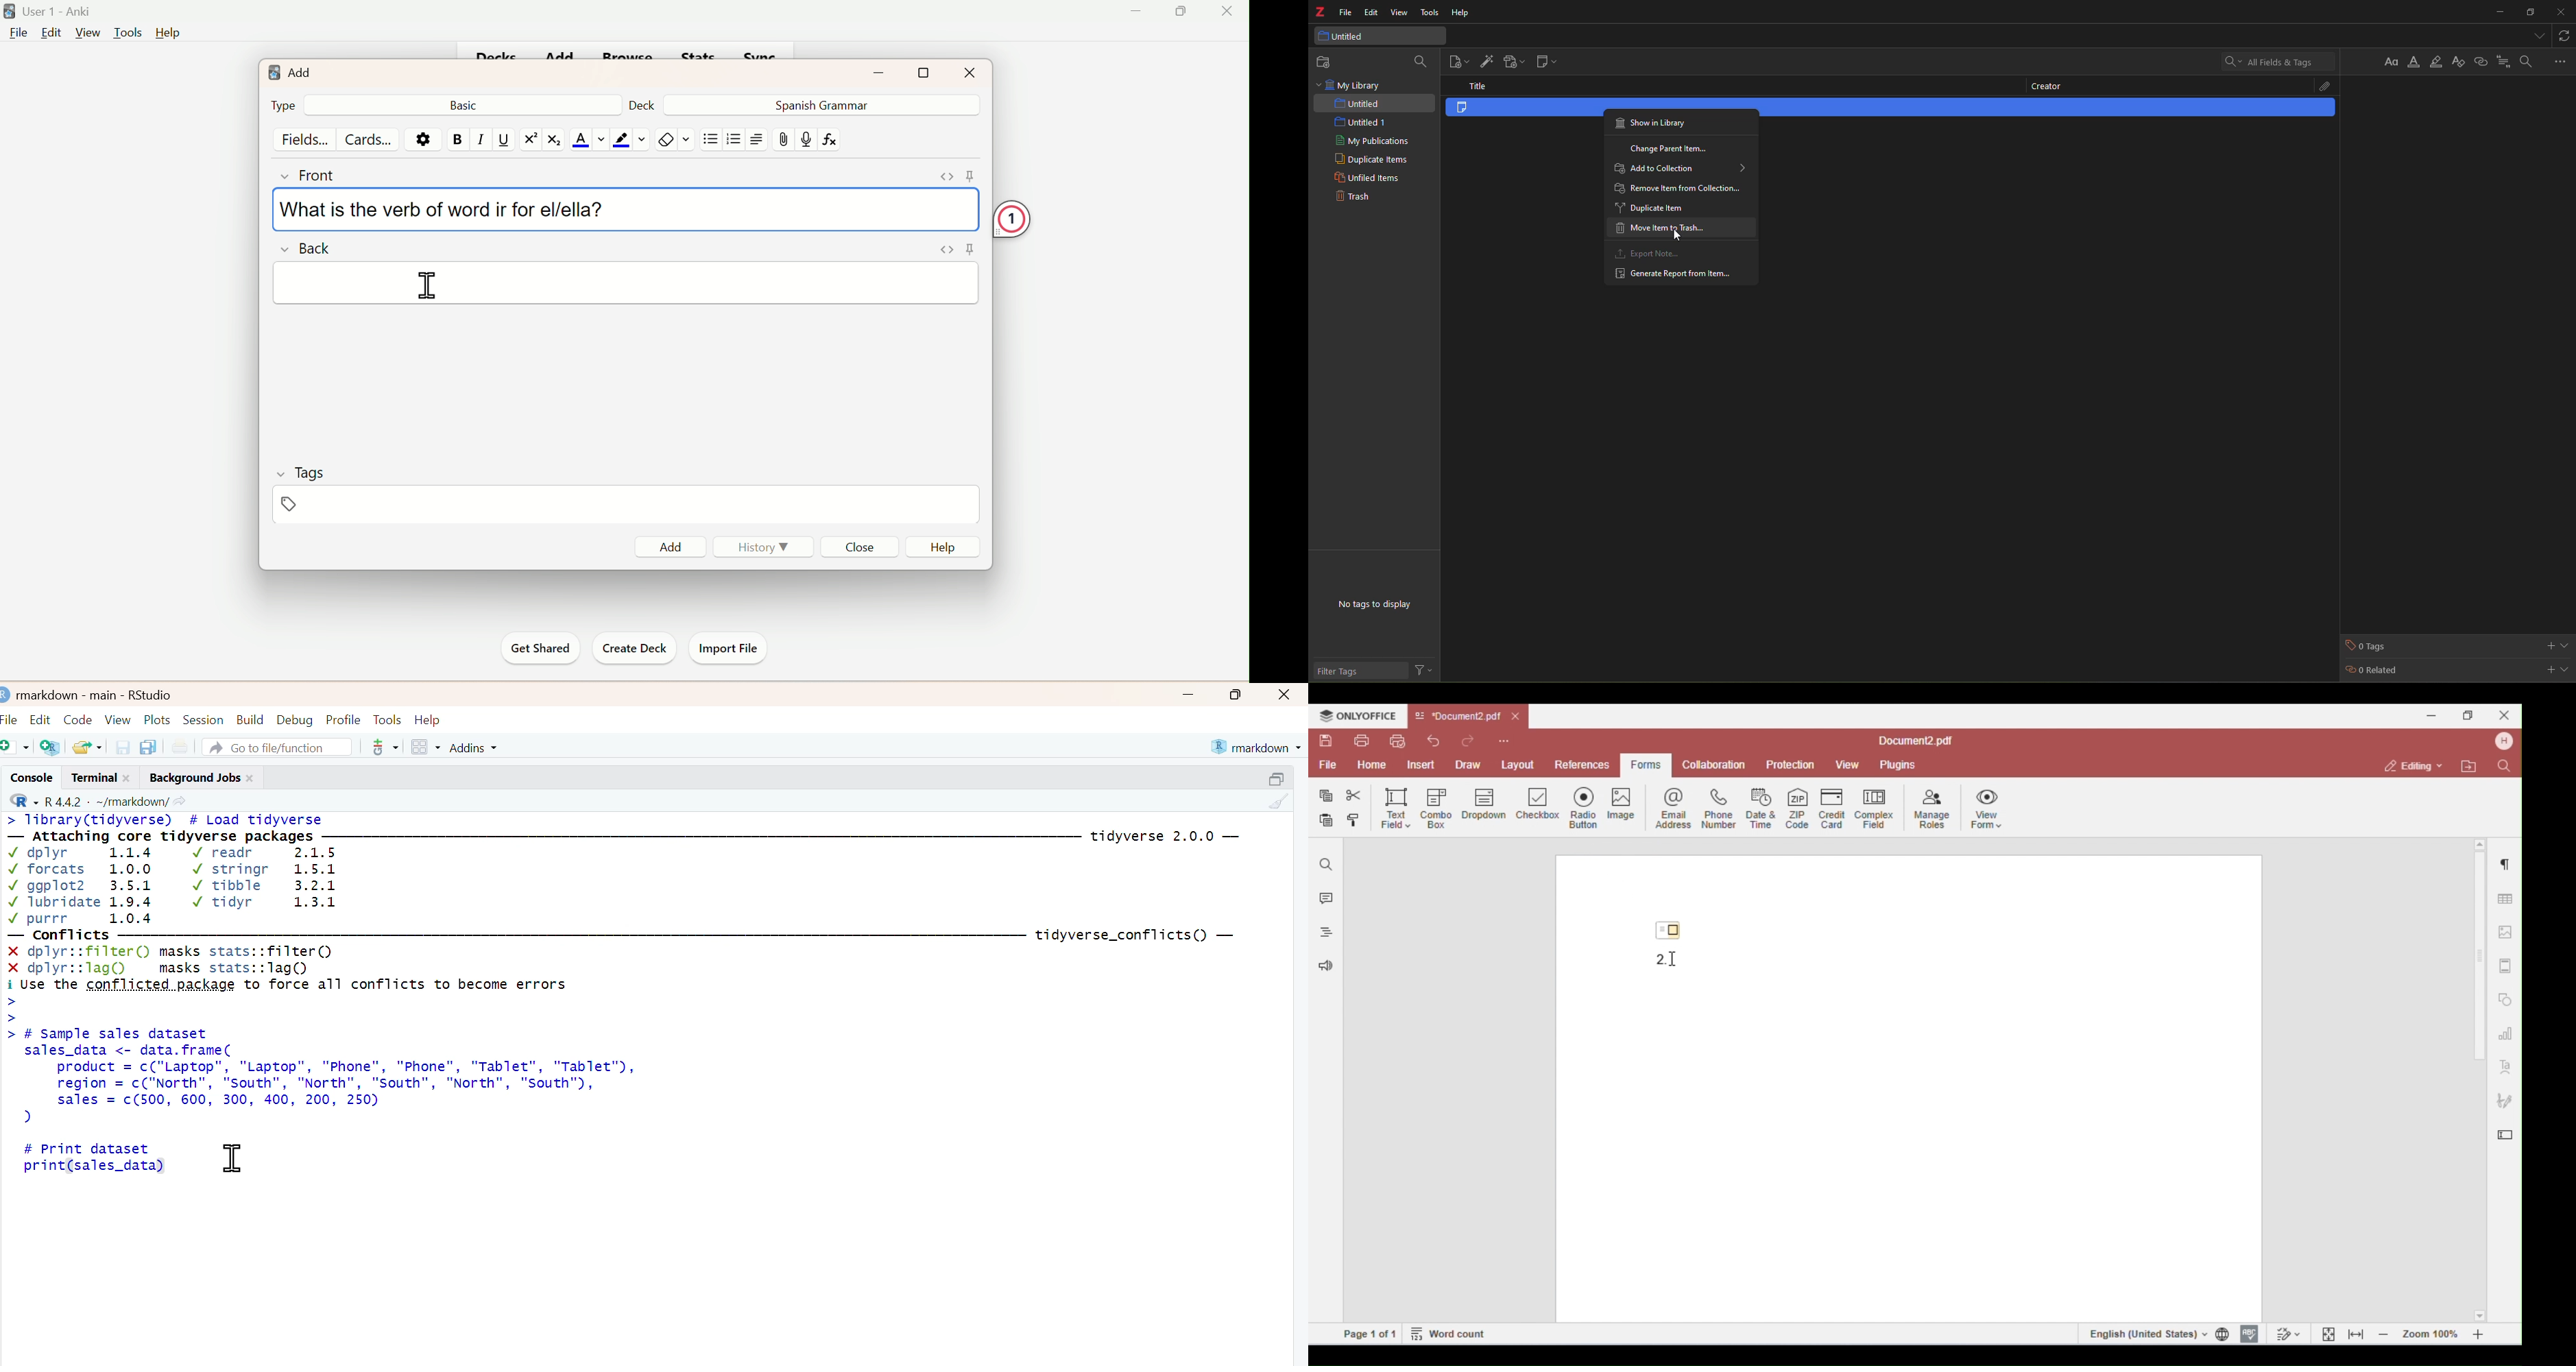 The height and width of the screenshot is (1372, 2576). I want to click on duplicate item, so click(1654, 210).